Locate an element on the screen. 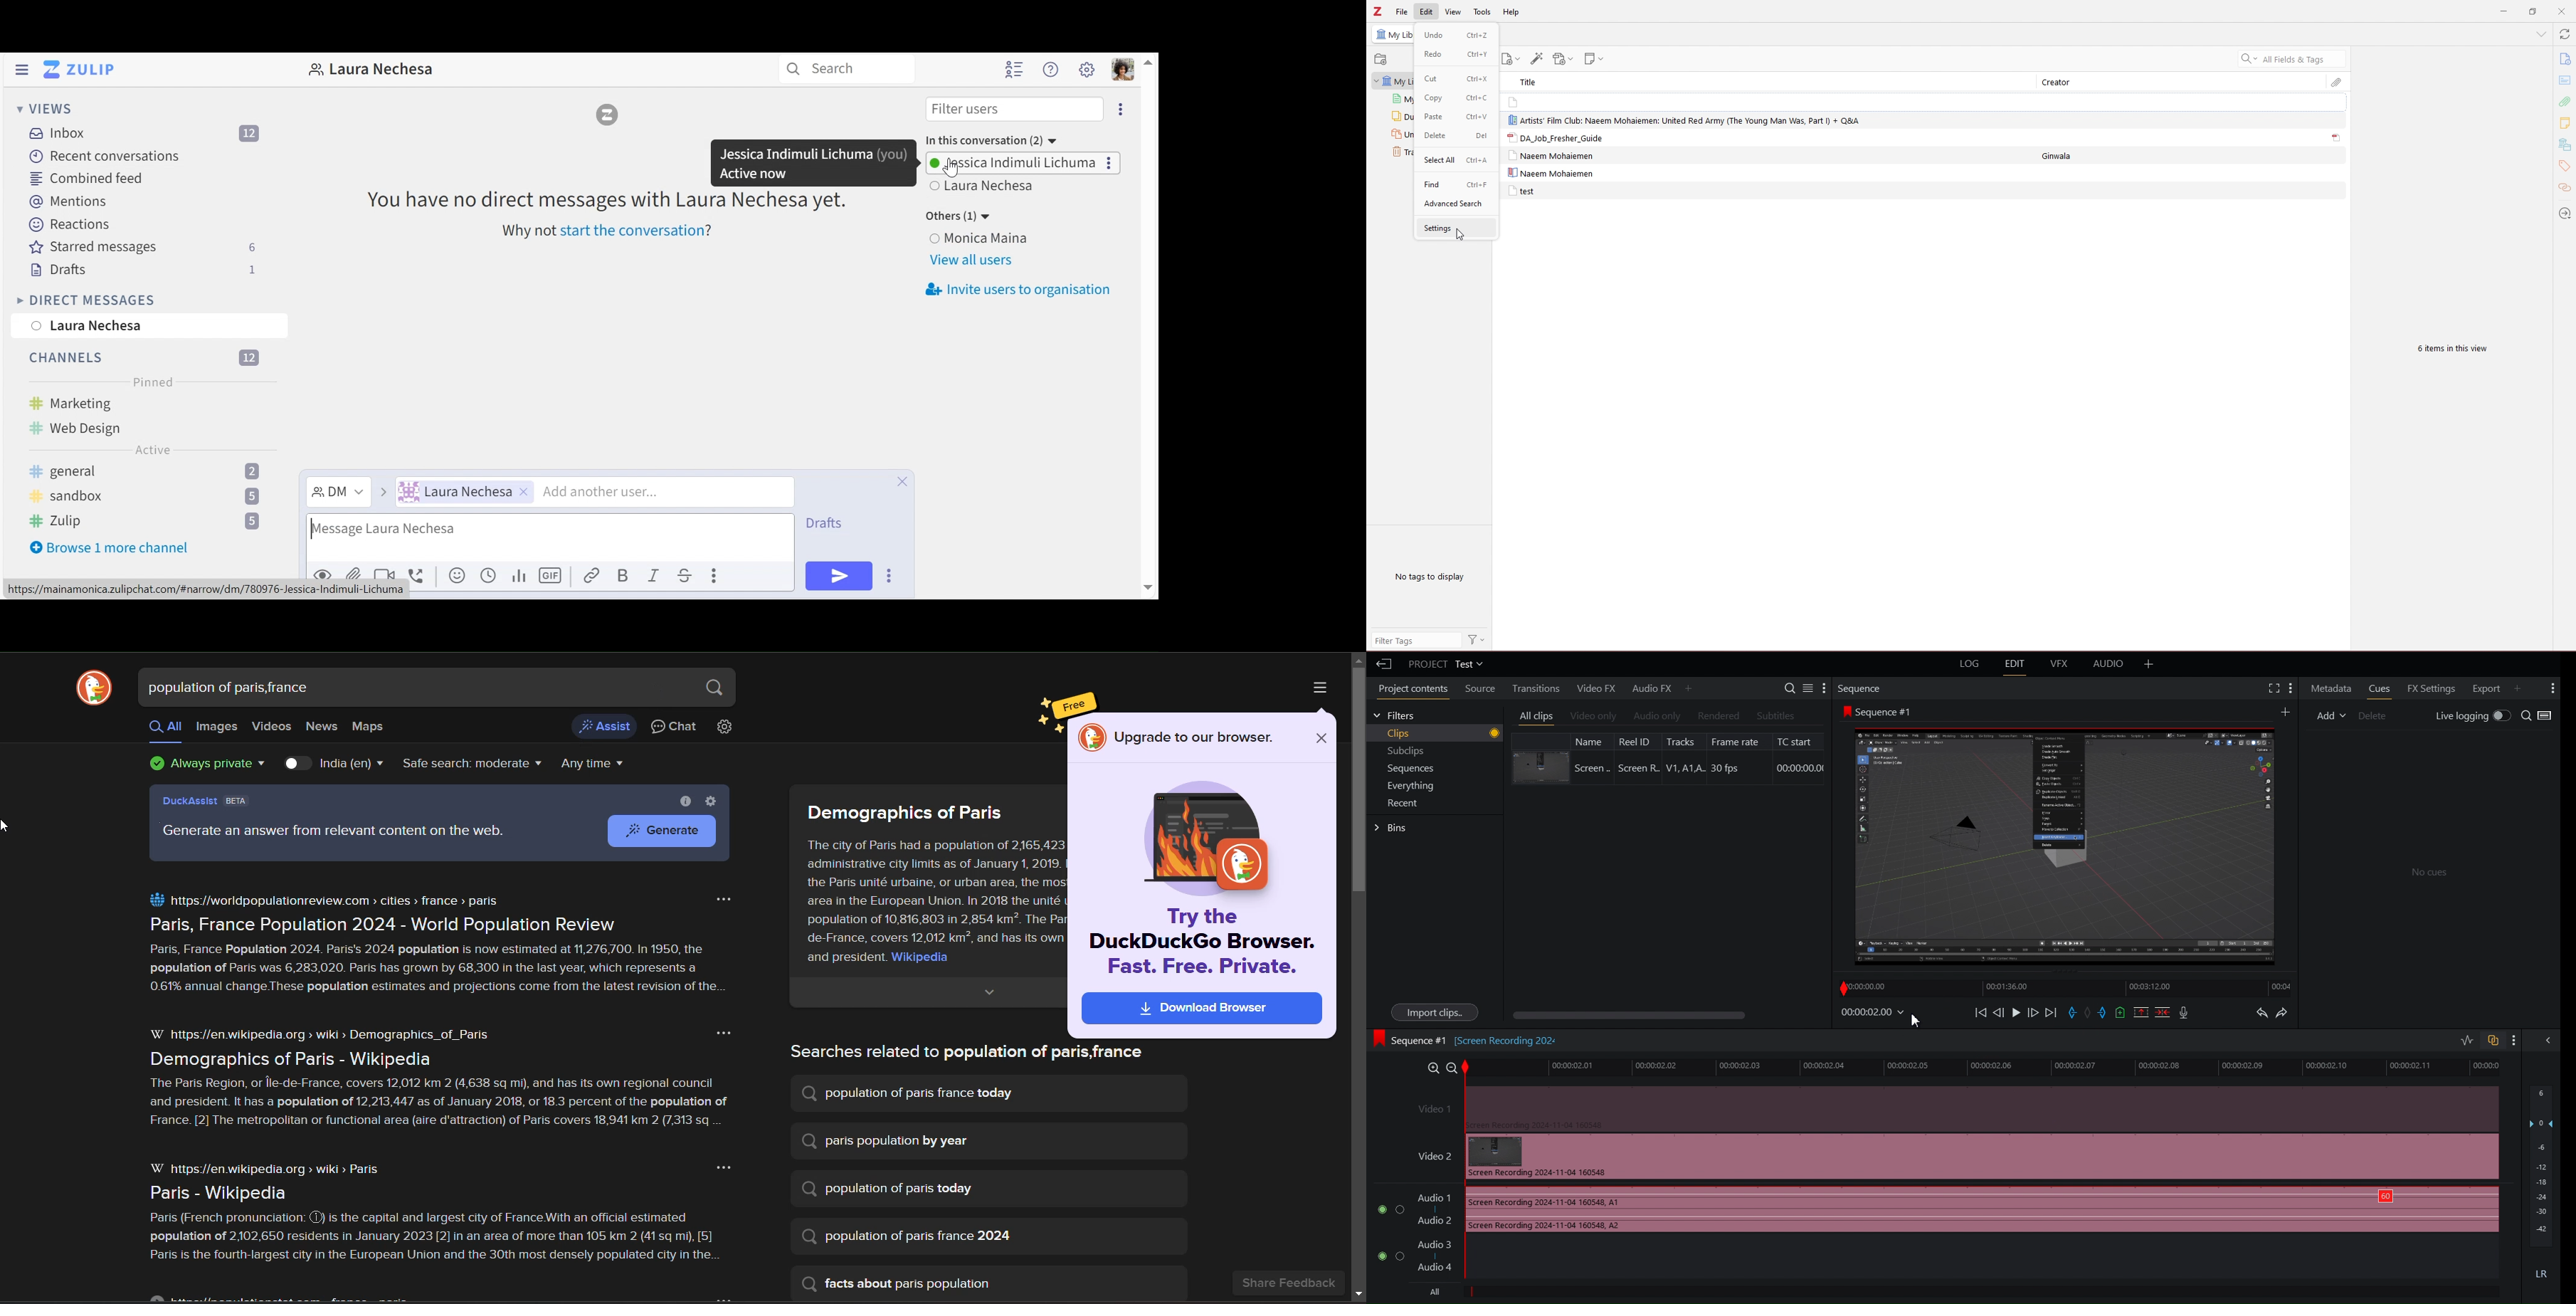 The height and width of the screenshot is (1316, 2576). url is located at coordinates (206, 591).